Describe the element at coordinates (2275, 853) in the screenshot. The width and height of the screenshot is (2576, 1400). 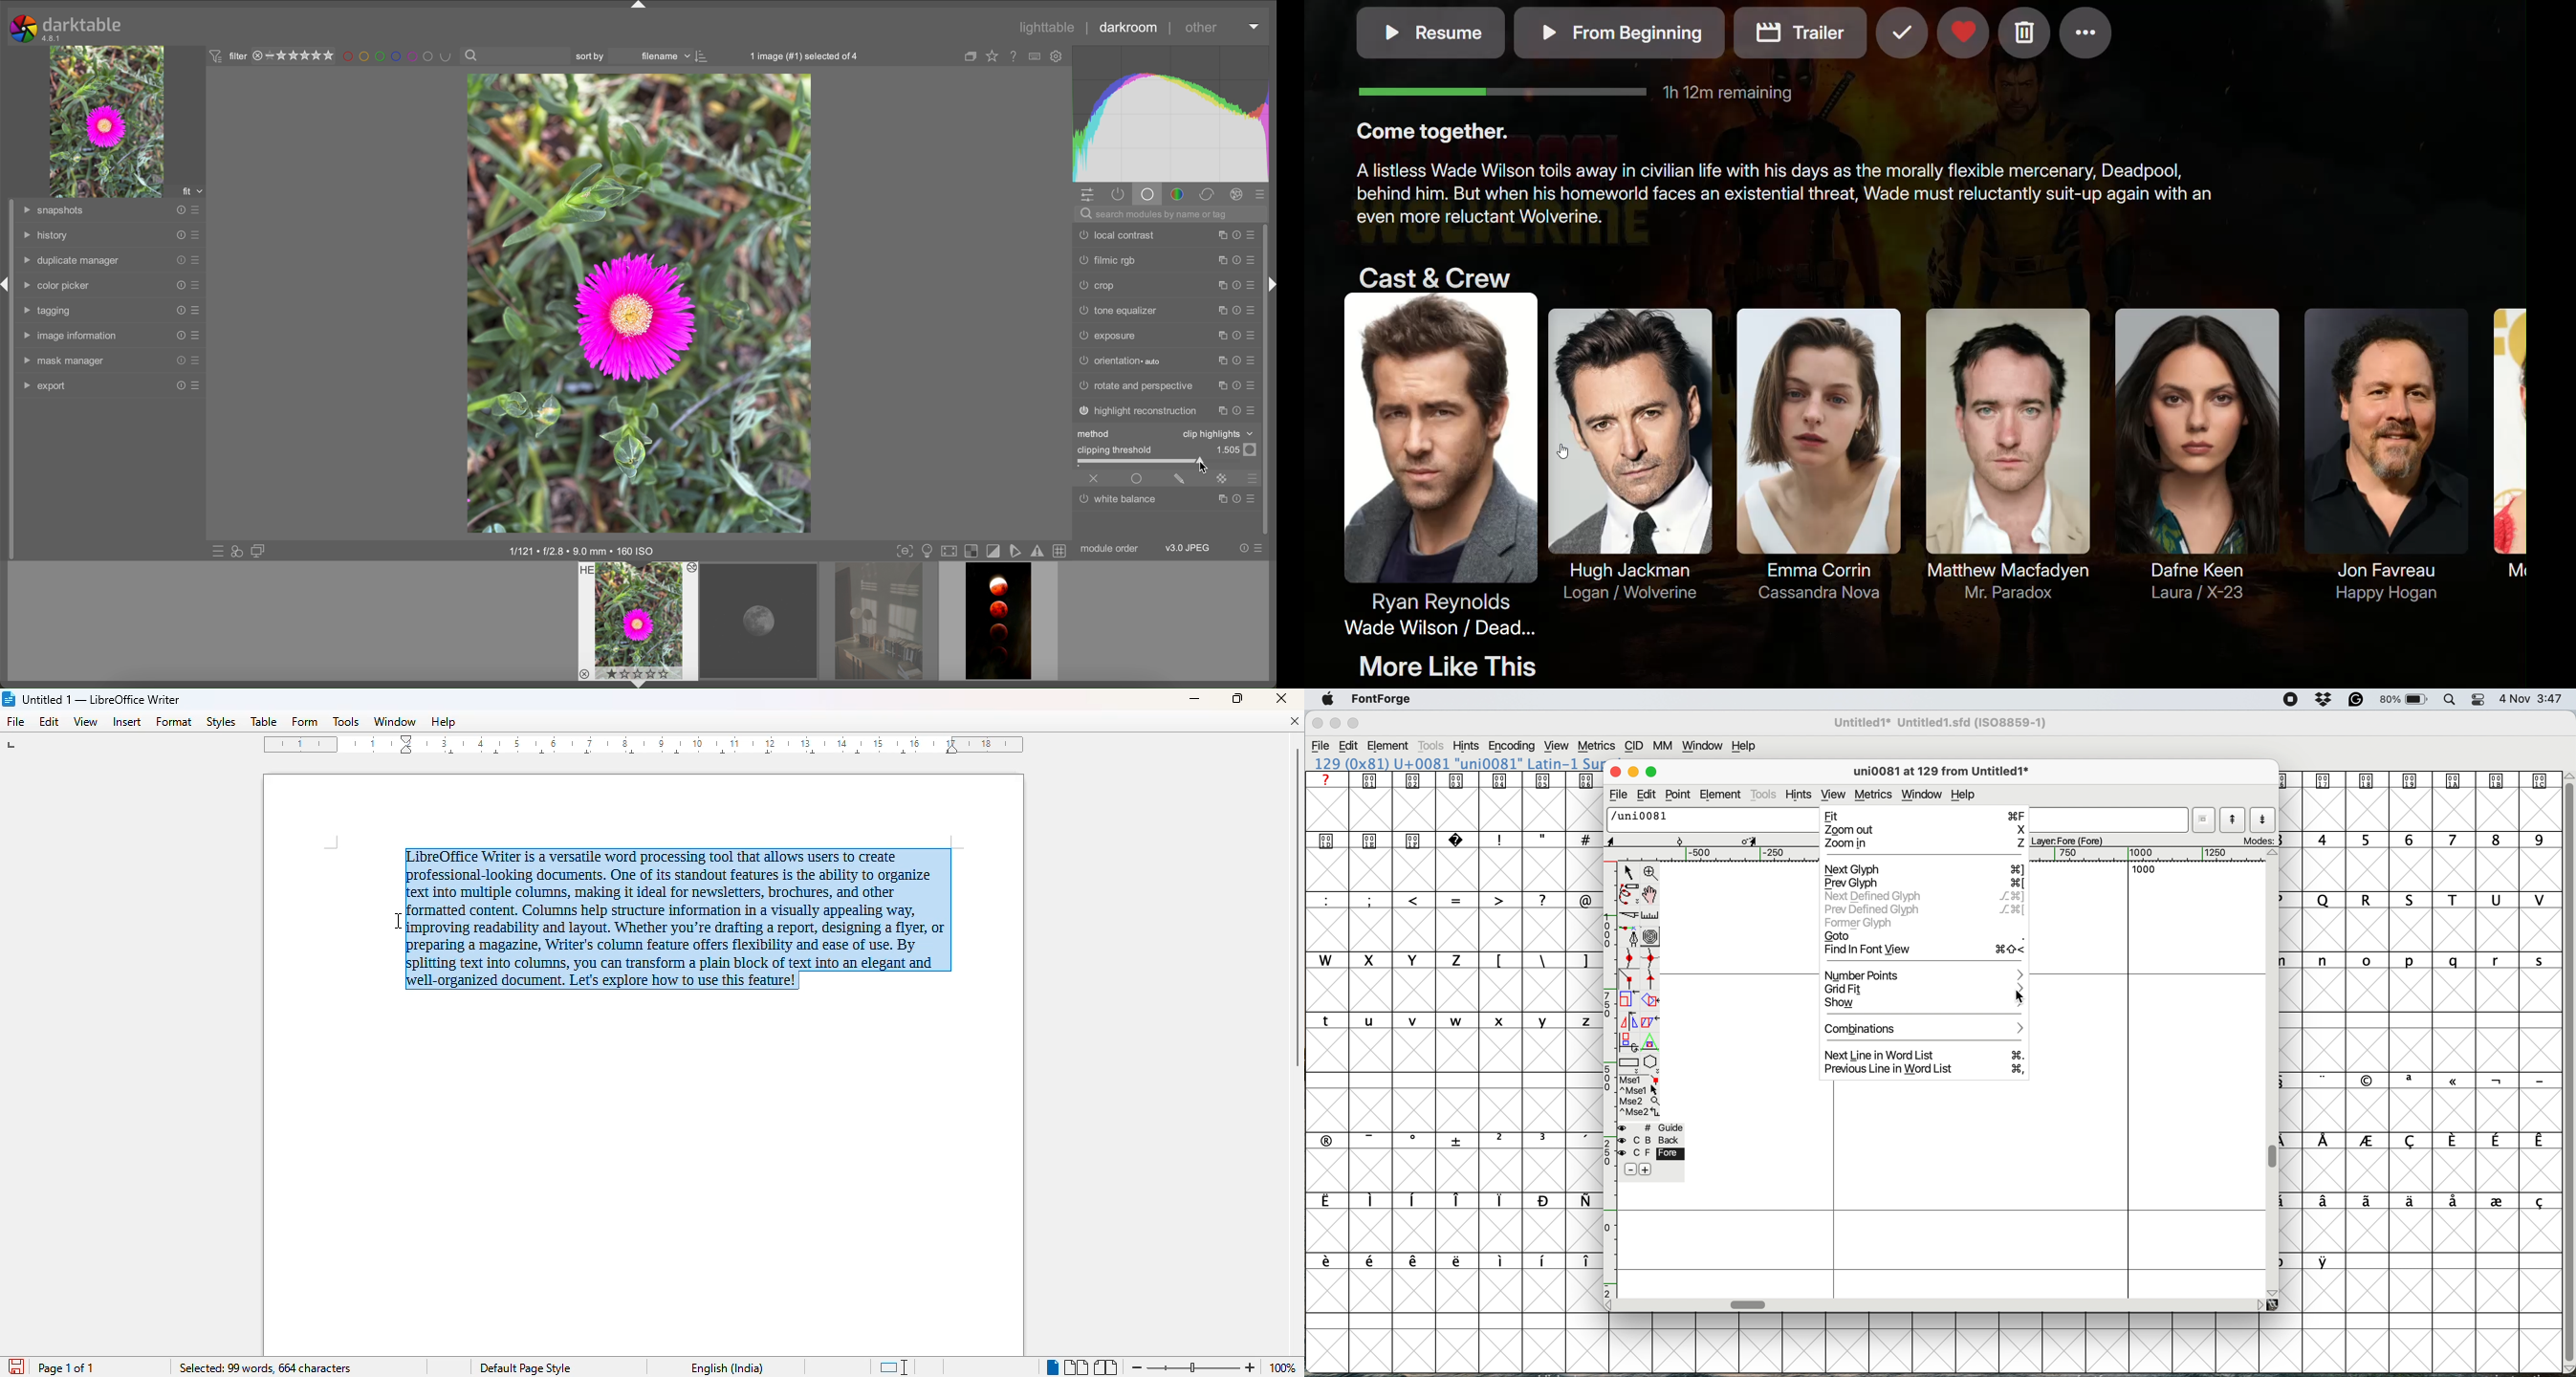
I see `Scroll Button ` at that location.